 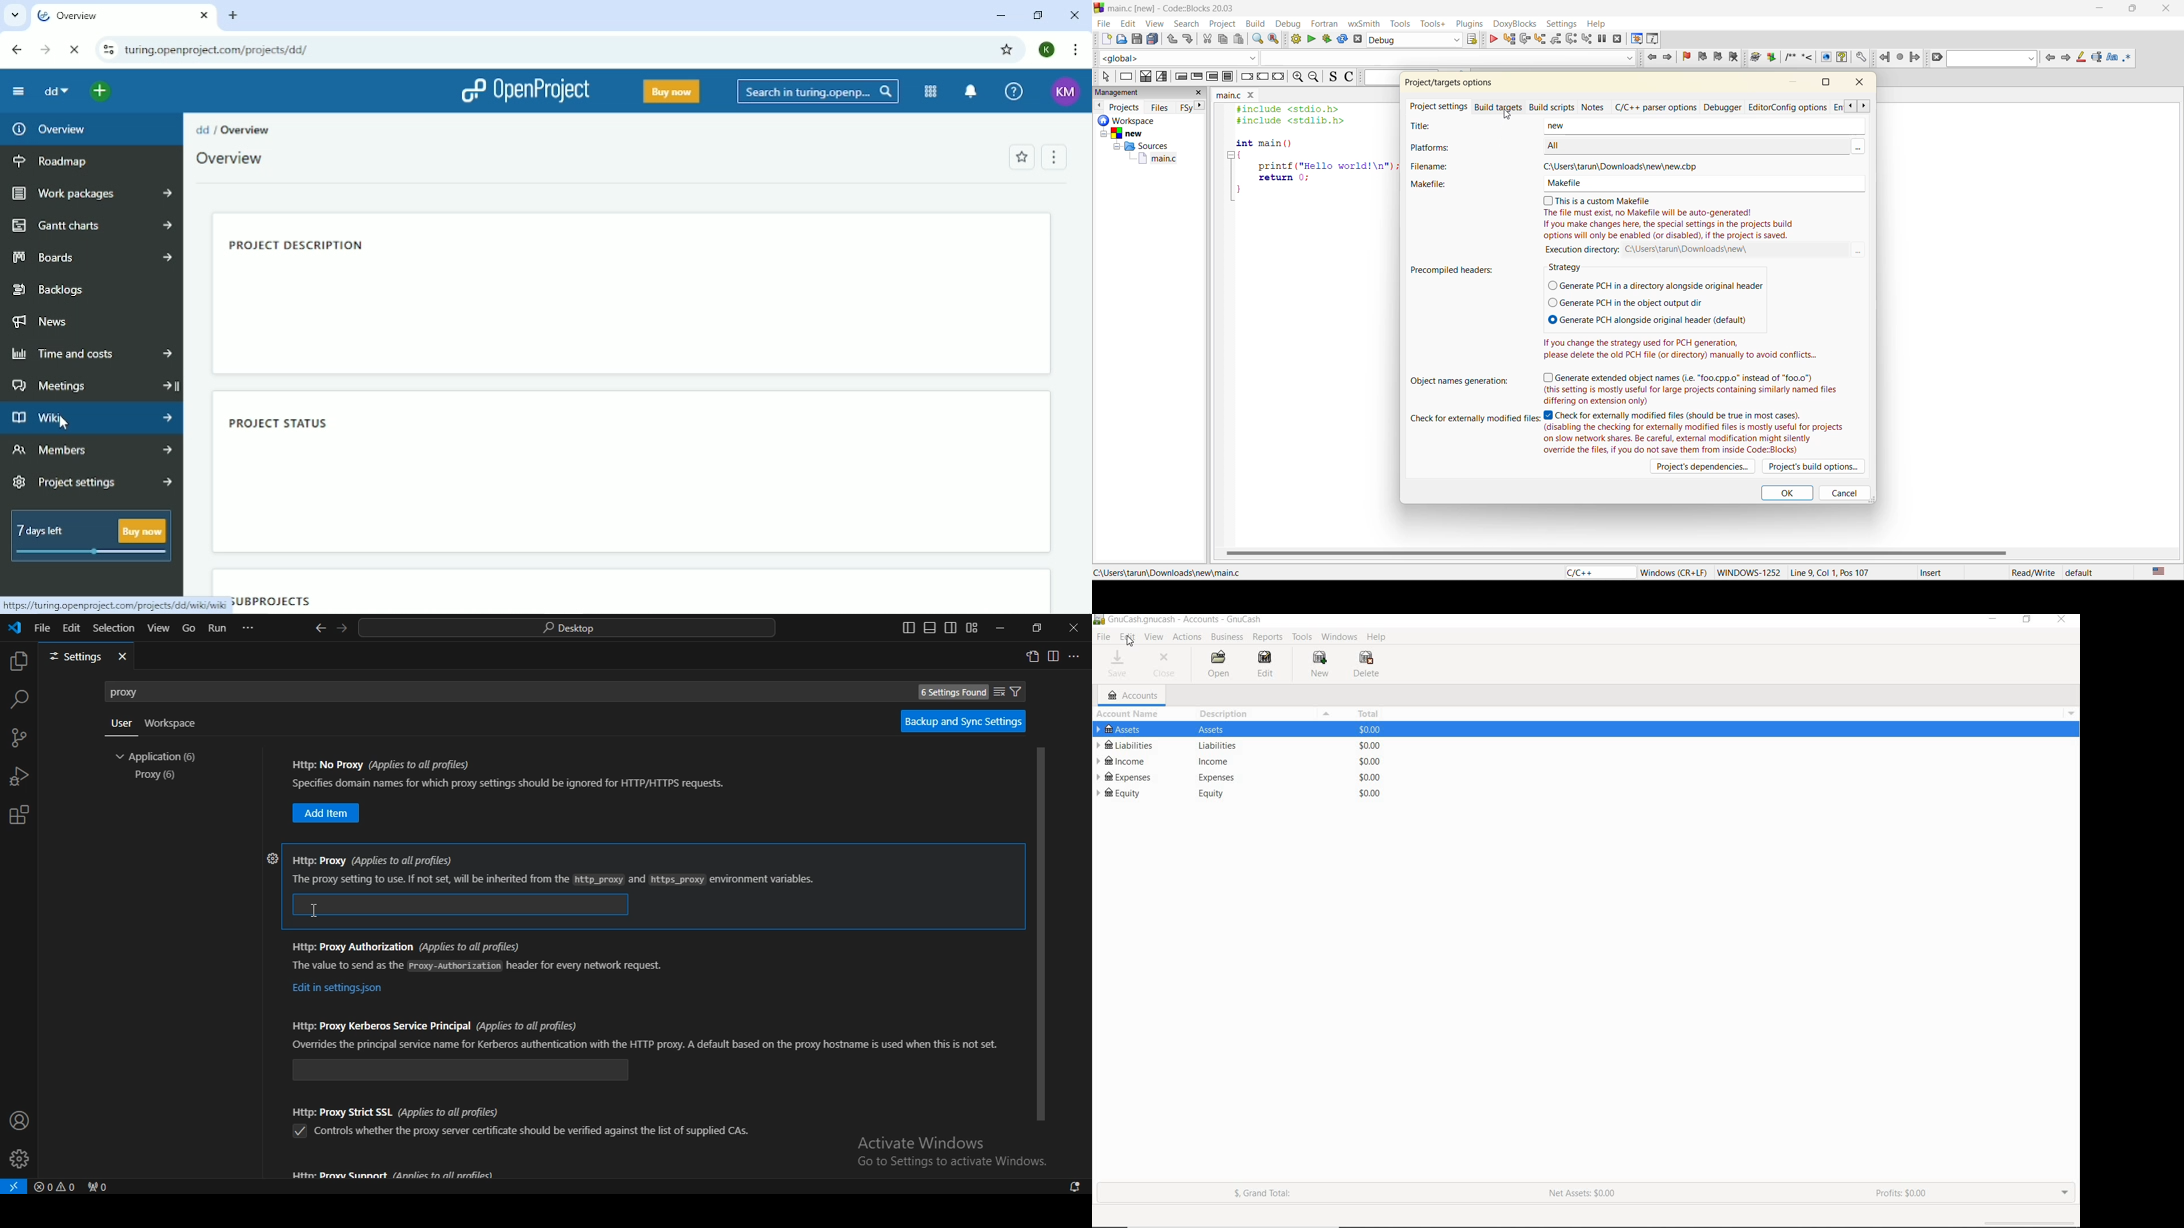 What do you see at coordinates (1514, 24) in the screenshot?
I see `doxyblocks` at bounding box center [1514, 24].